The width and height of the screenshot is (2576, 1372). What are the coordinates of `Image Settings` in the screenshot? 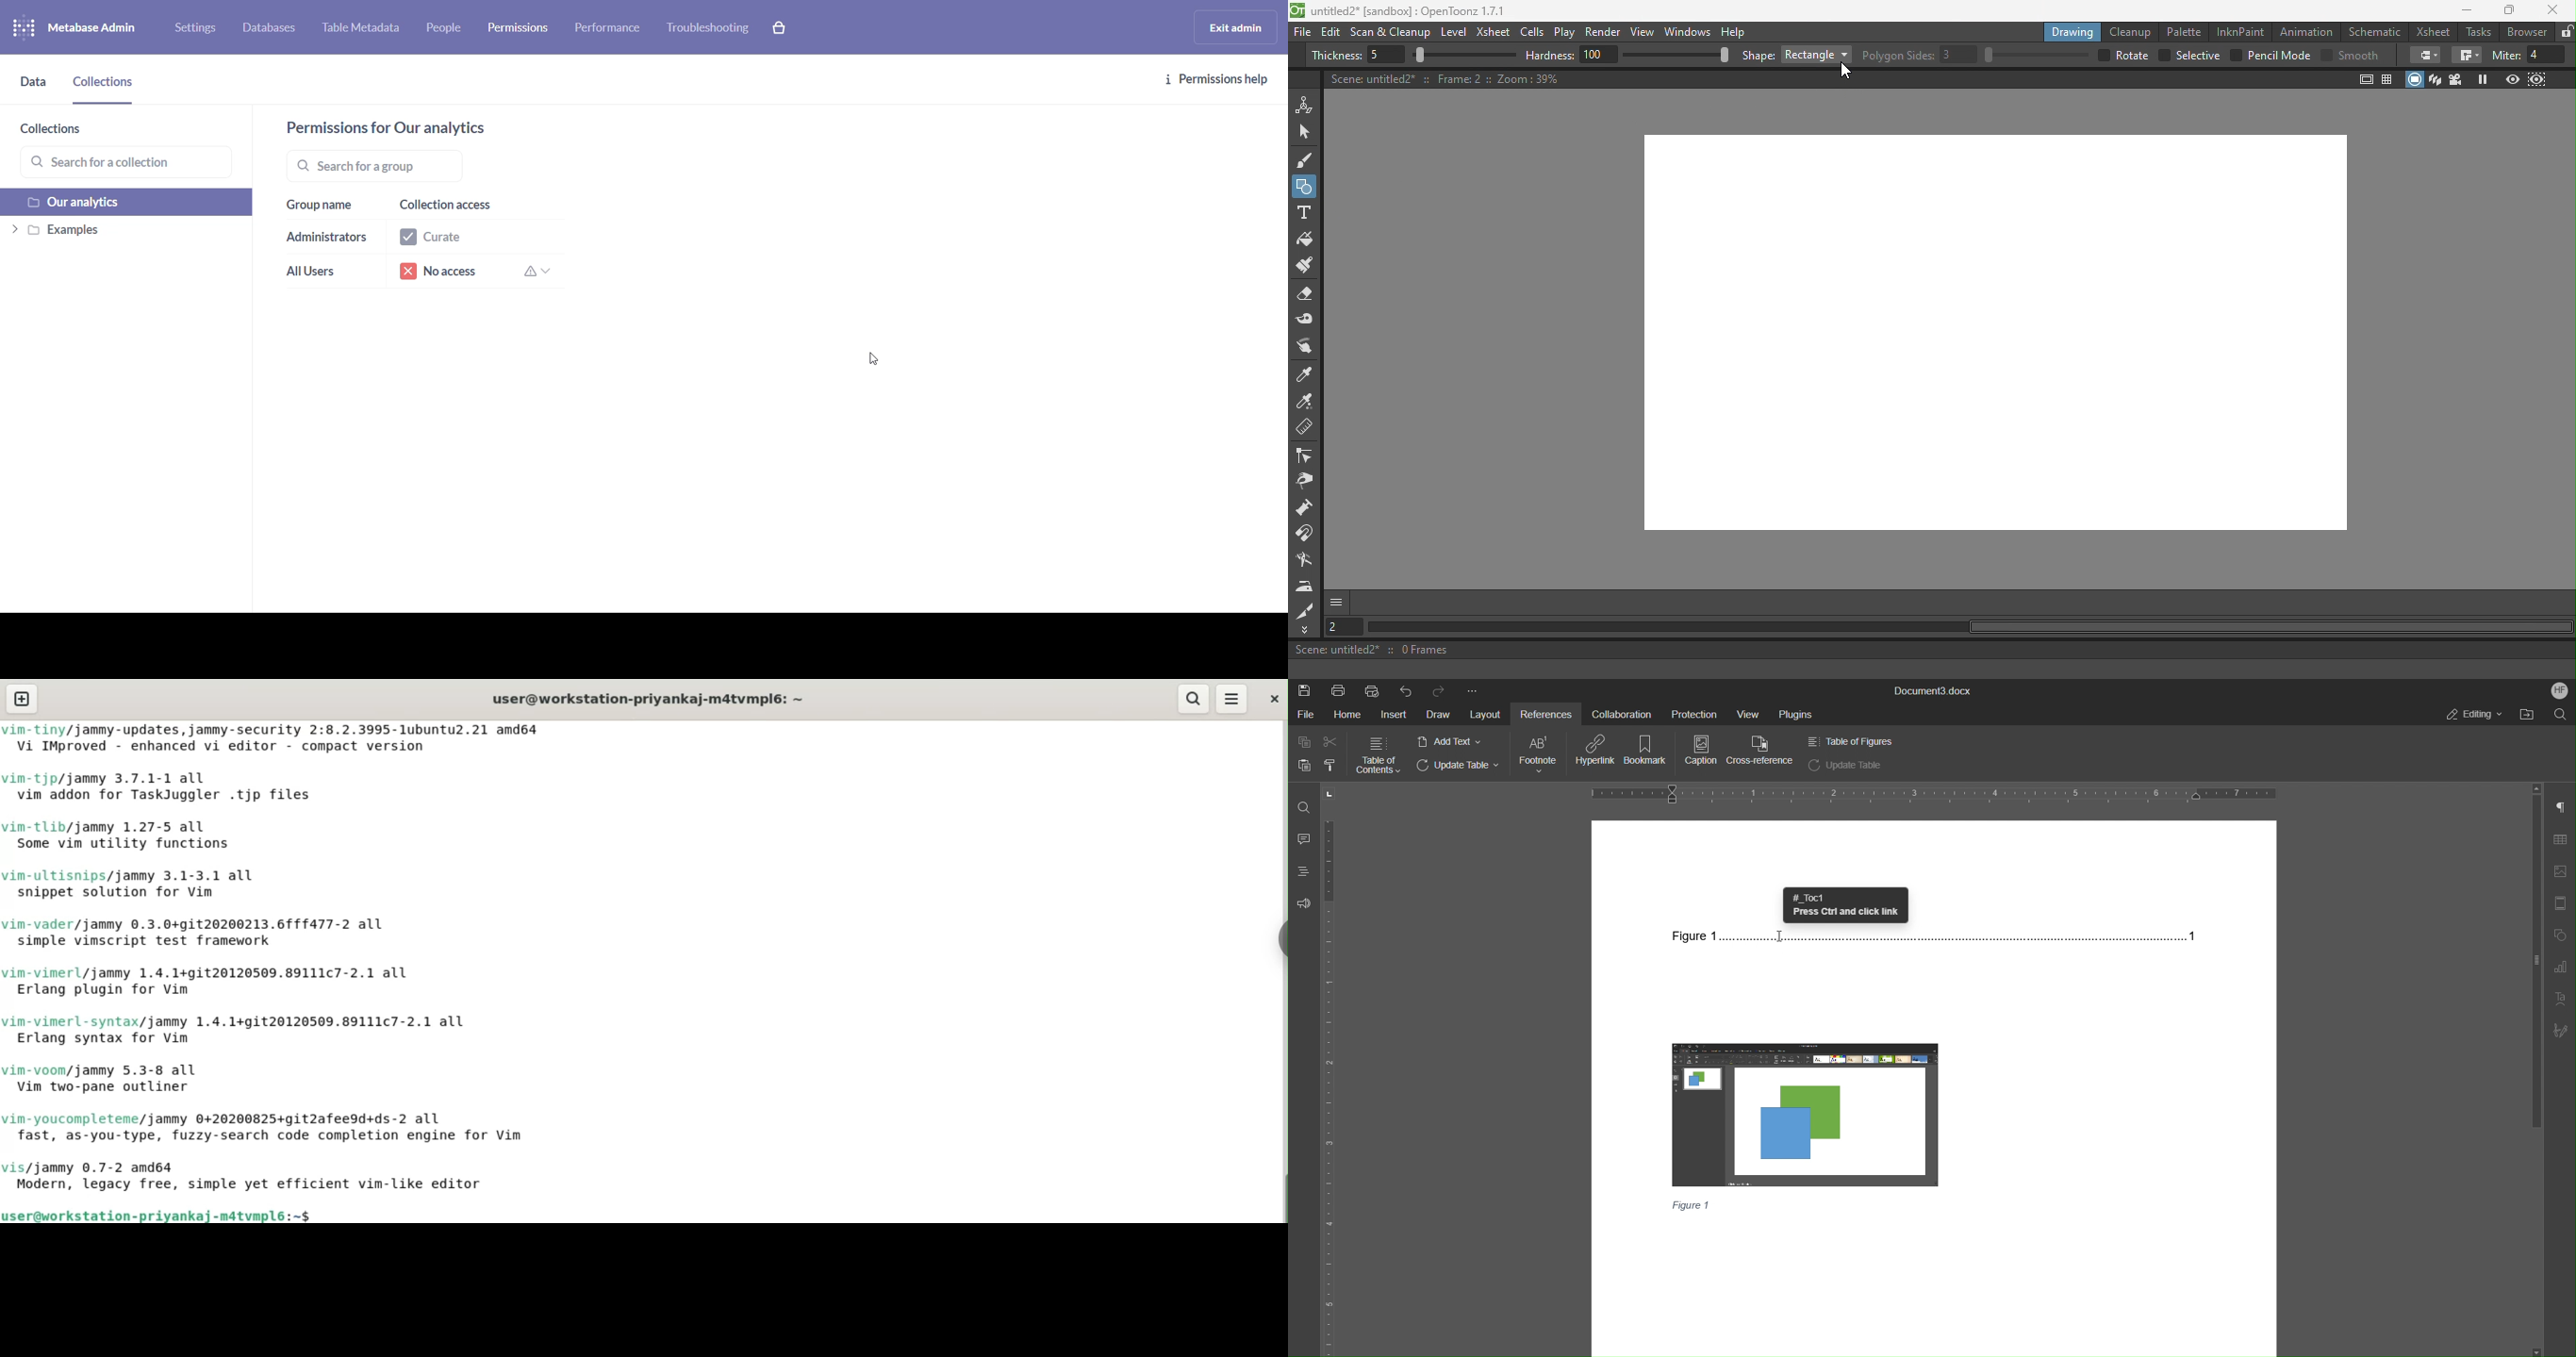 It's located at (2561, 874).